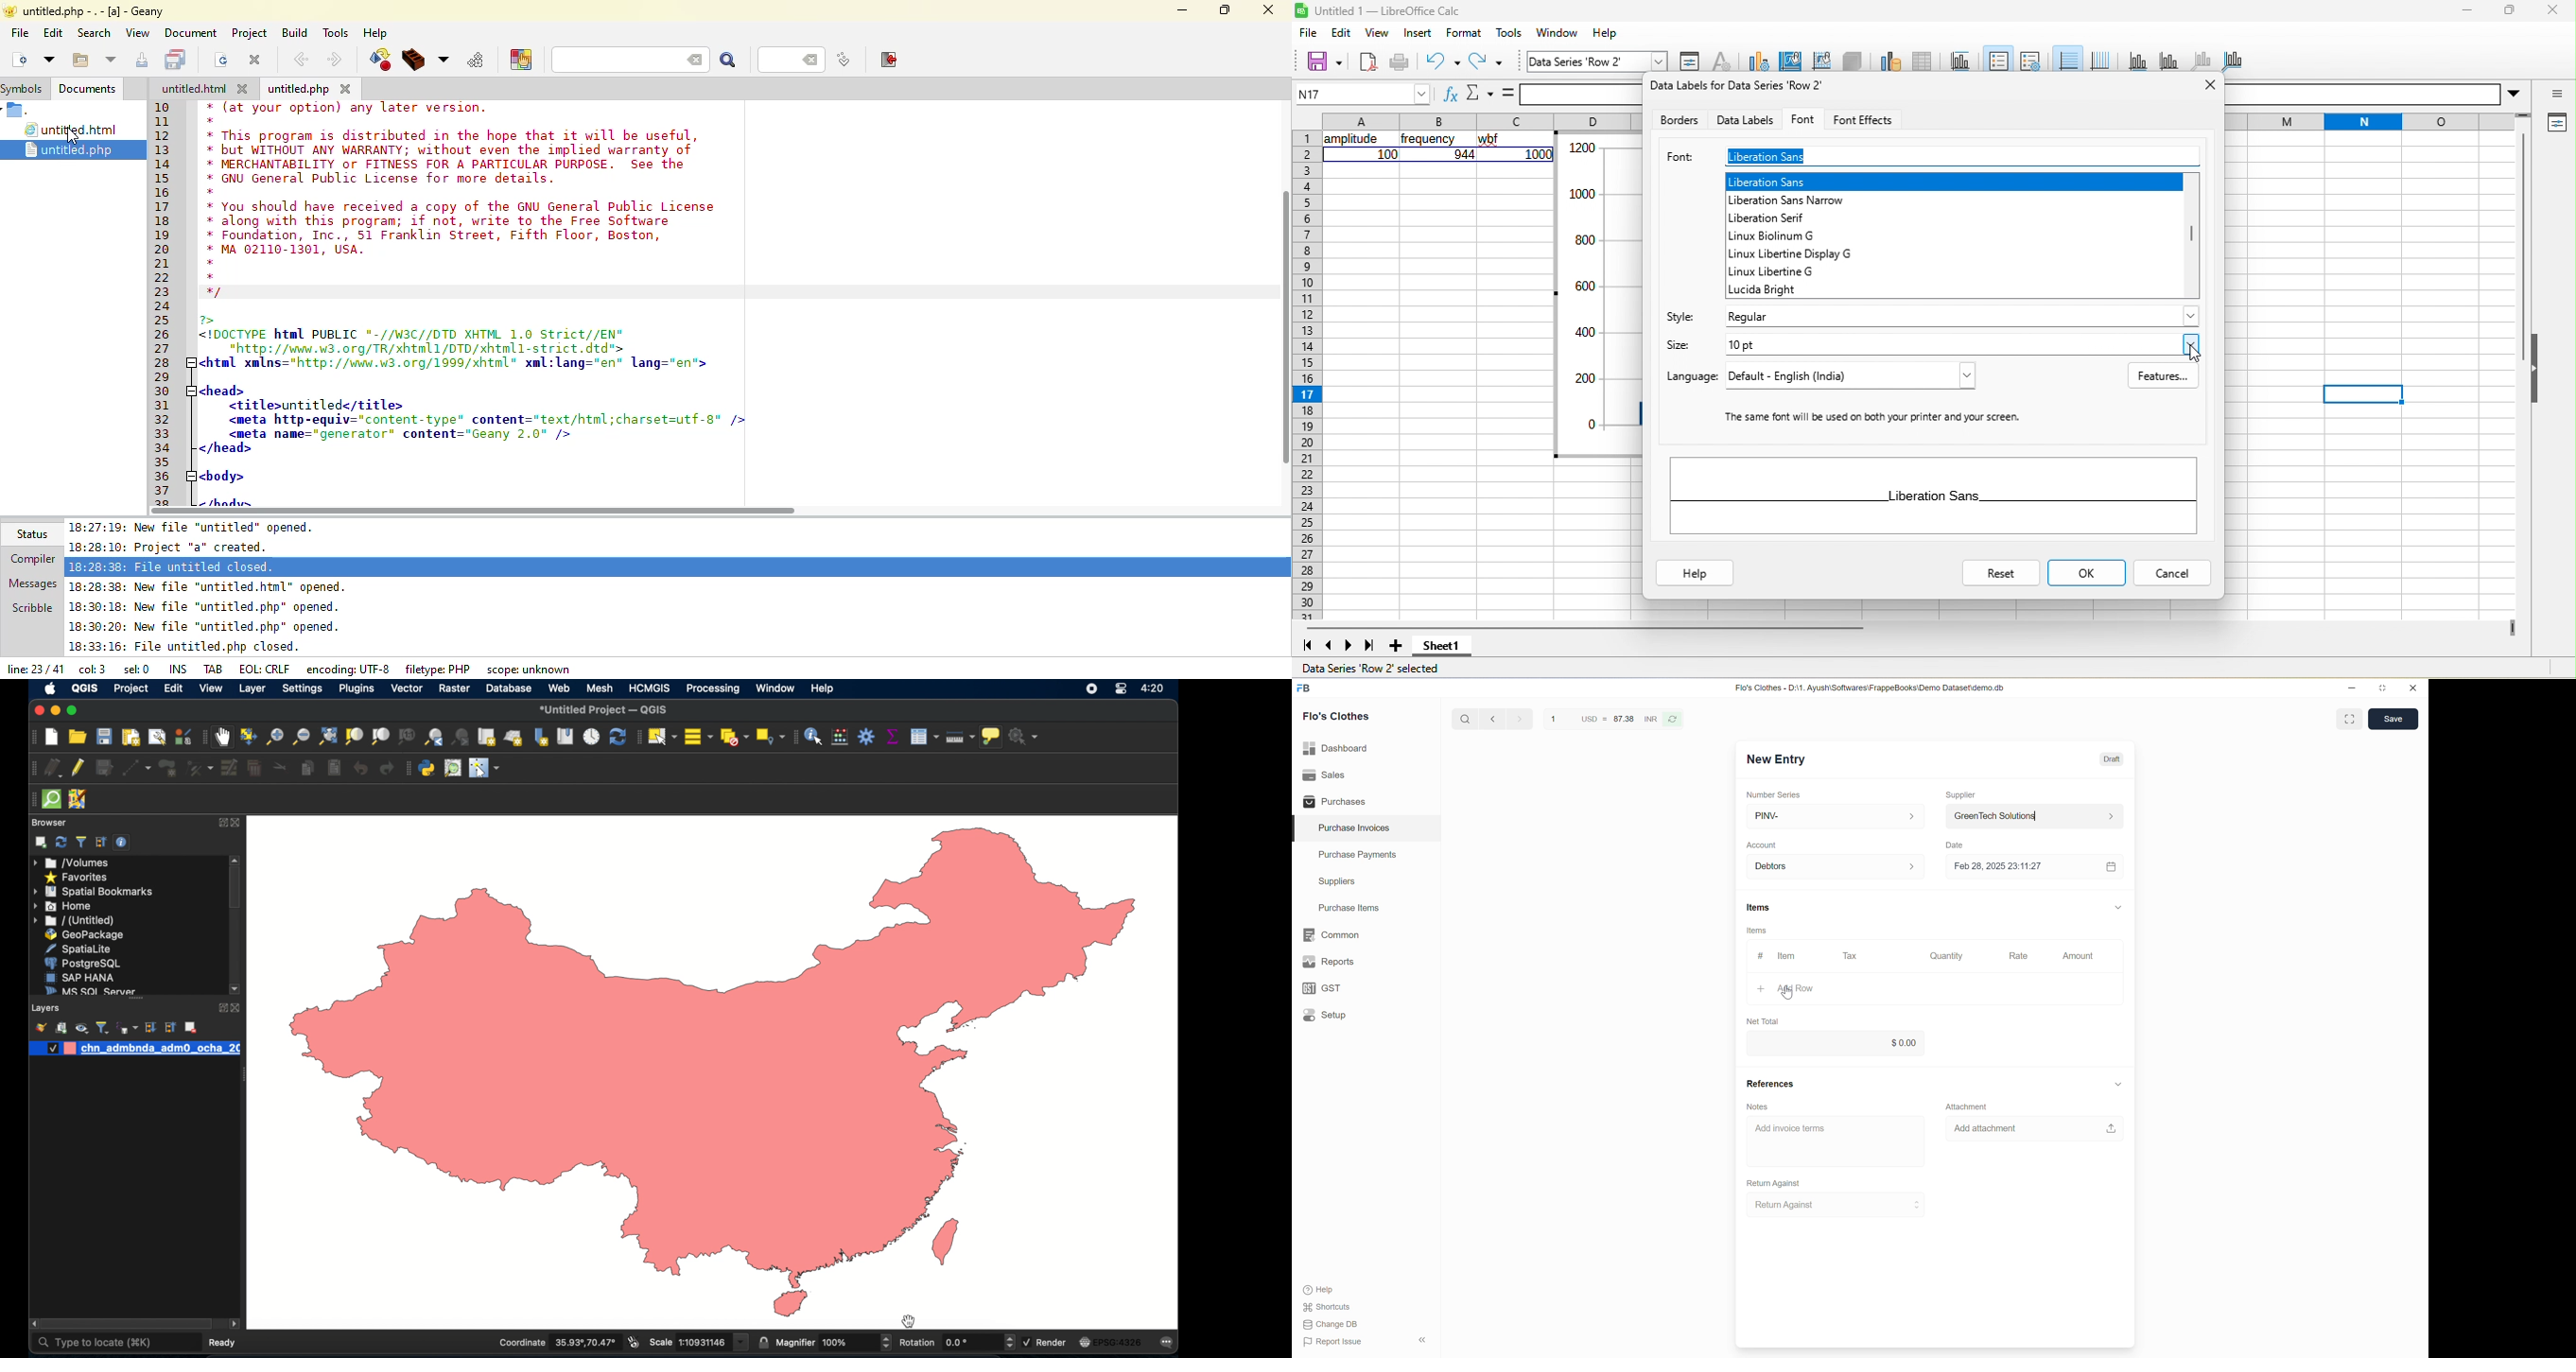 The width and height of the screenshot is (2576, 1372). Describe the element at coordinates (94, 33) in the screenshot. I see `search` at that location.